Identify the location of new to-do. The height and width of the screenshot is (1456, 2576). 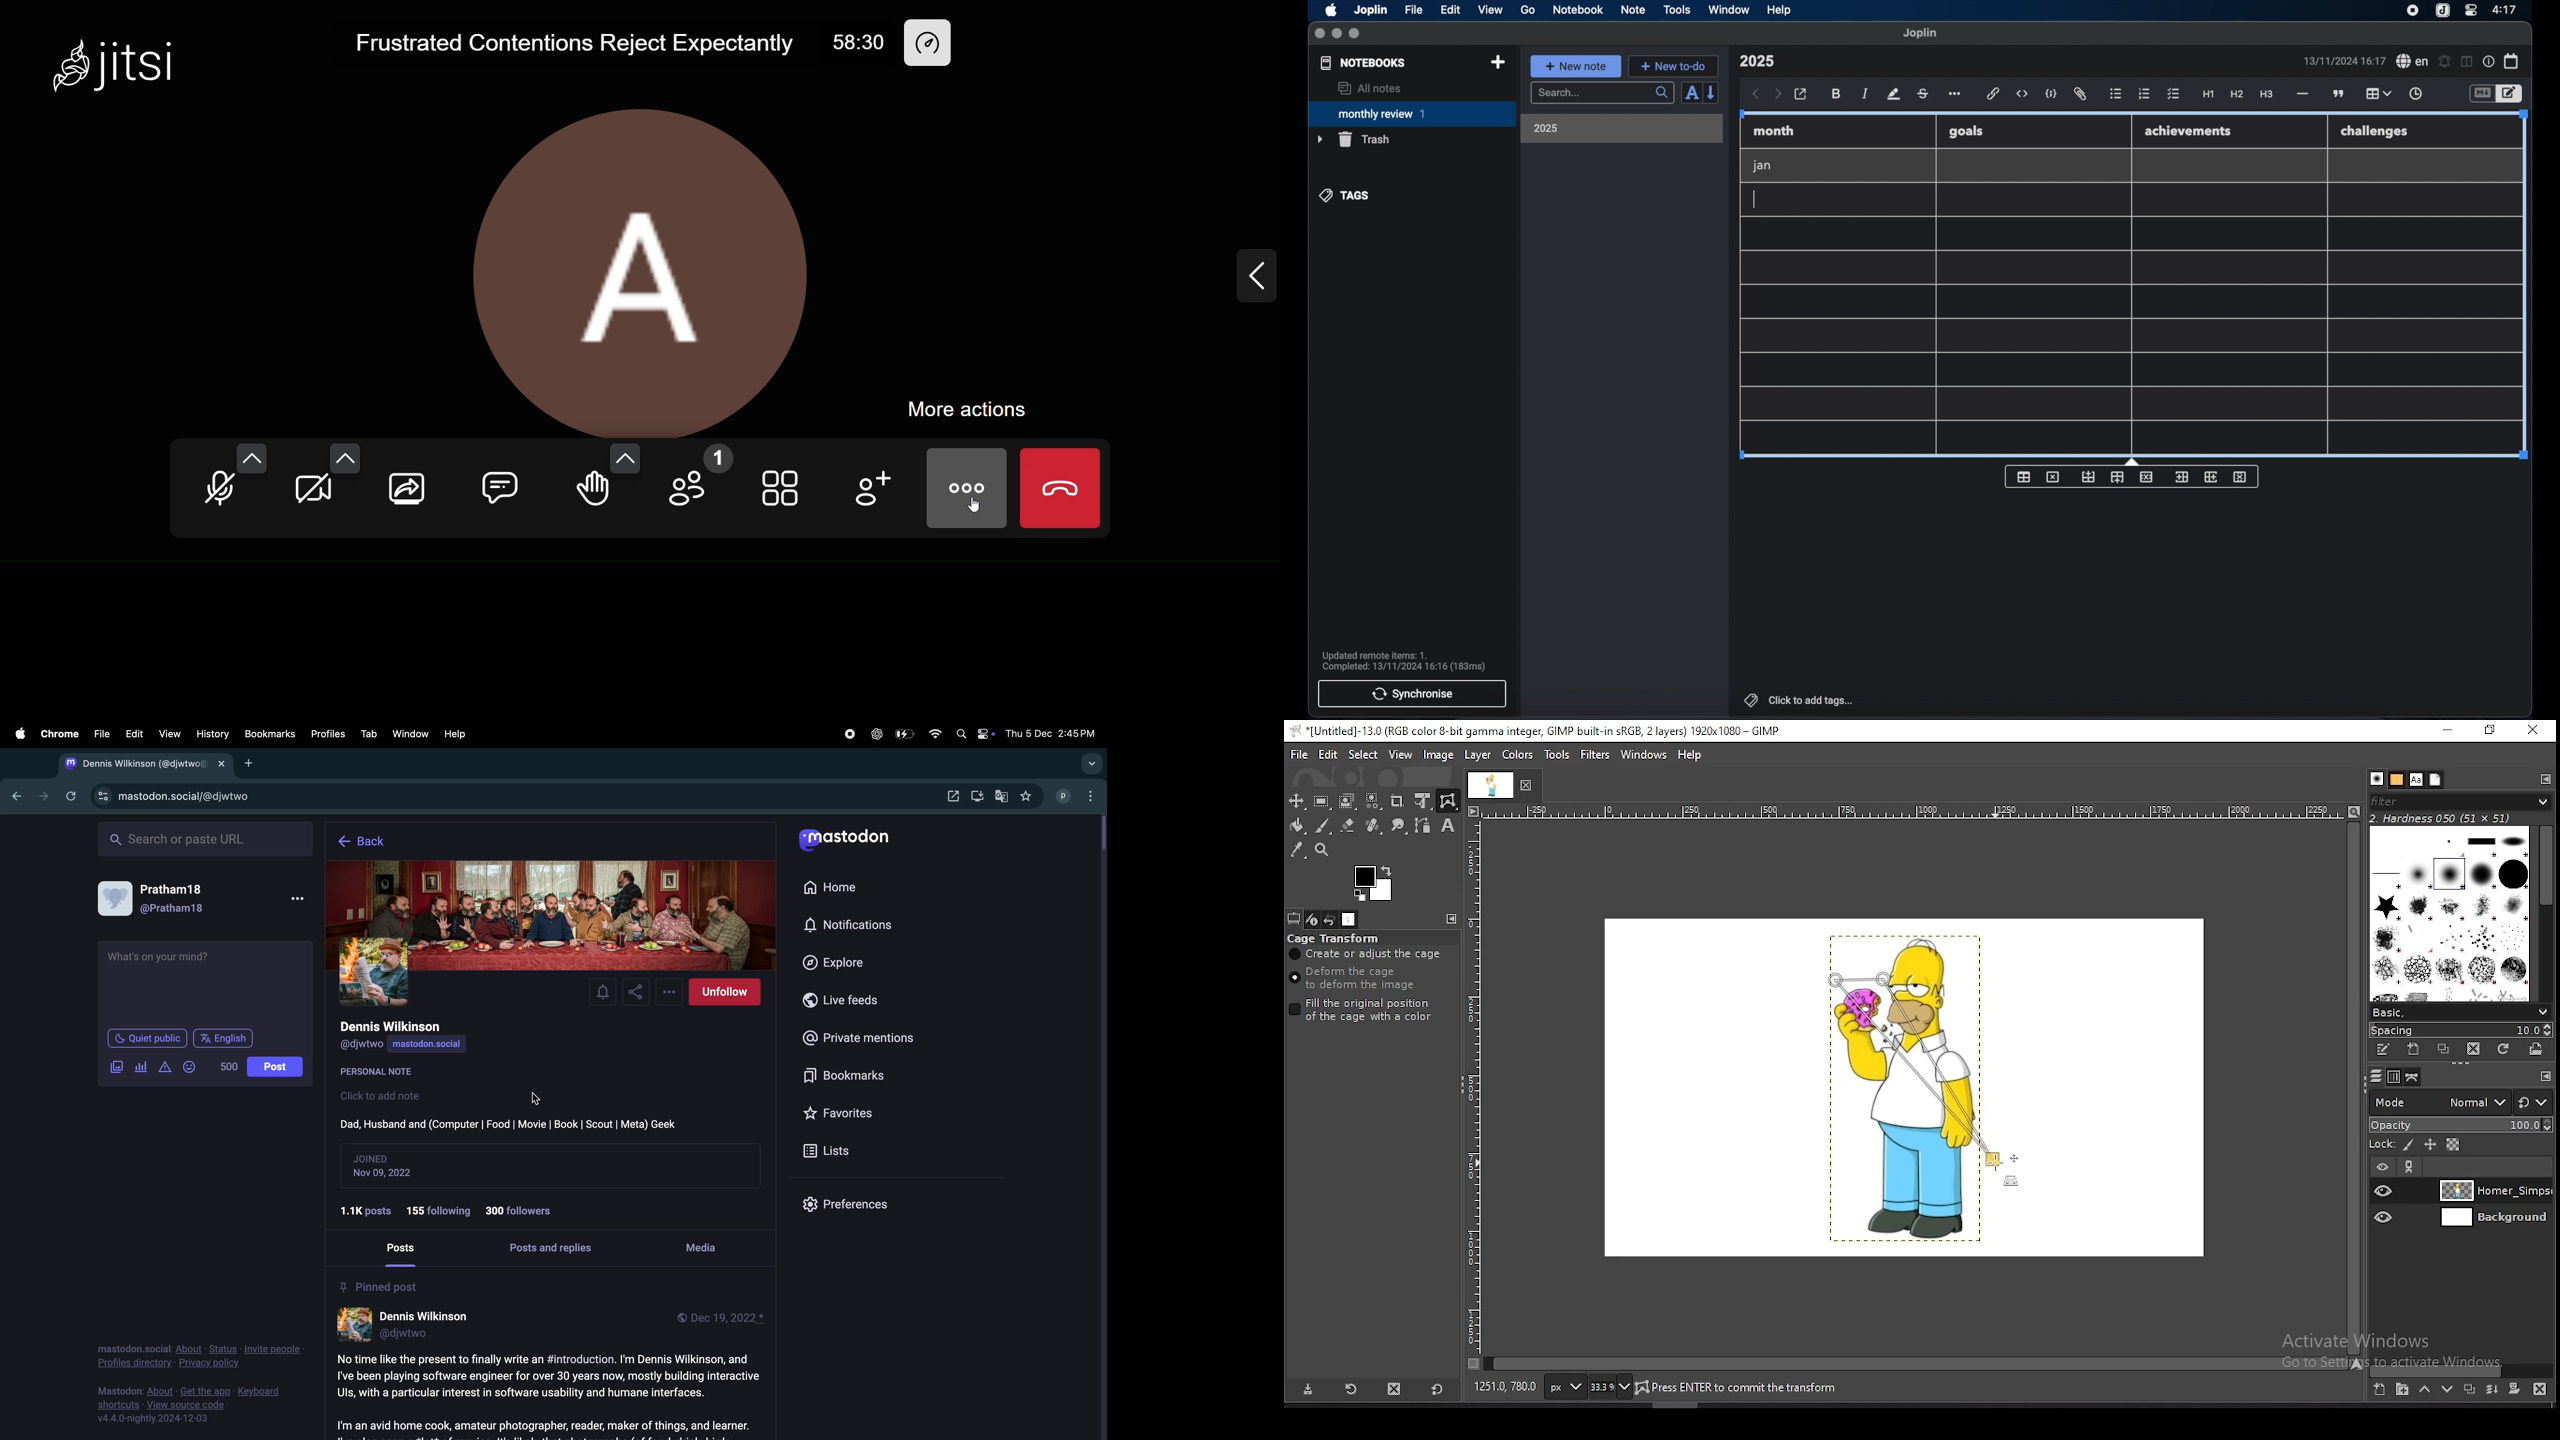
(1674, 66).